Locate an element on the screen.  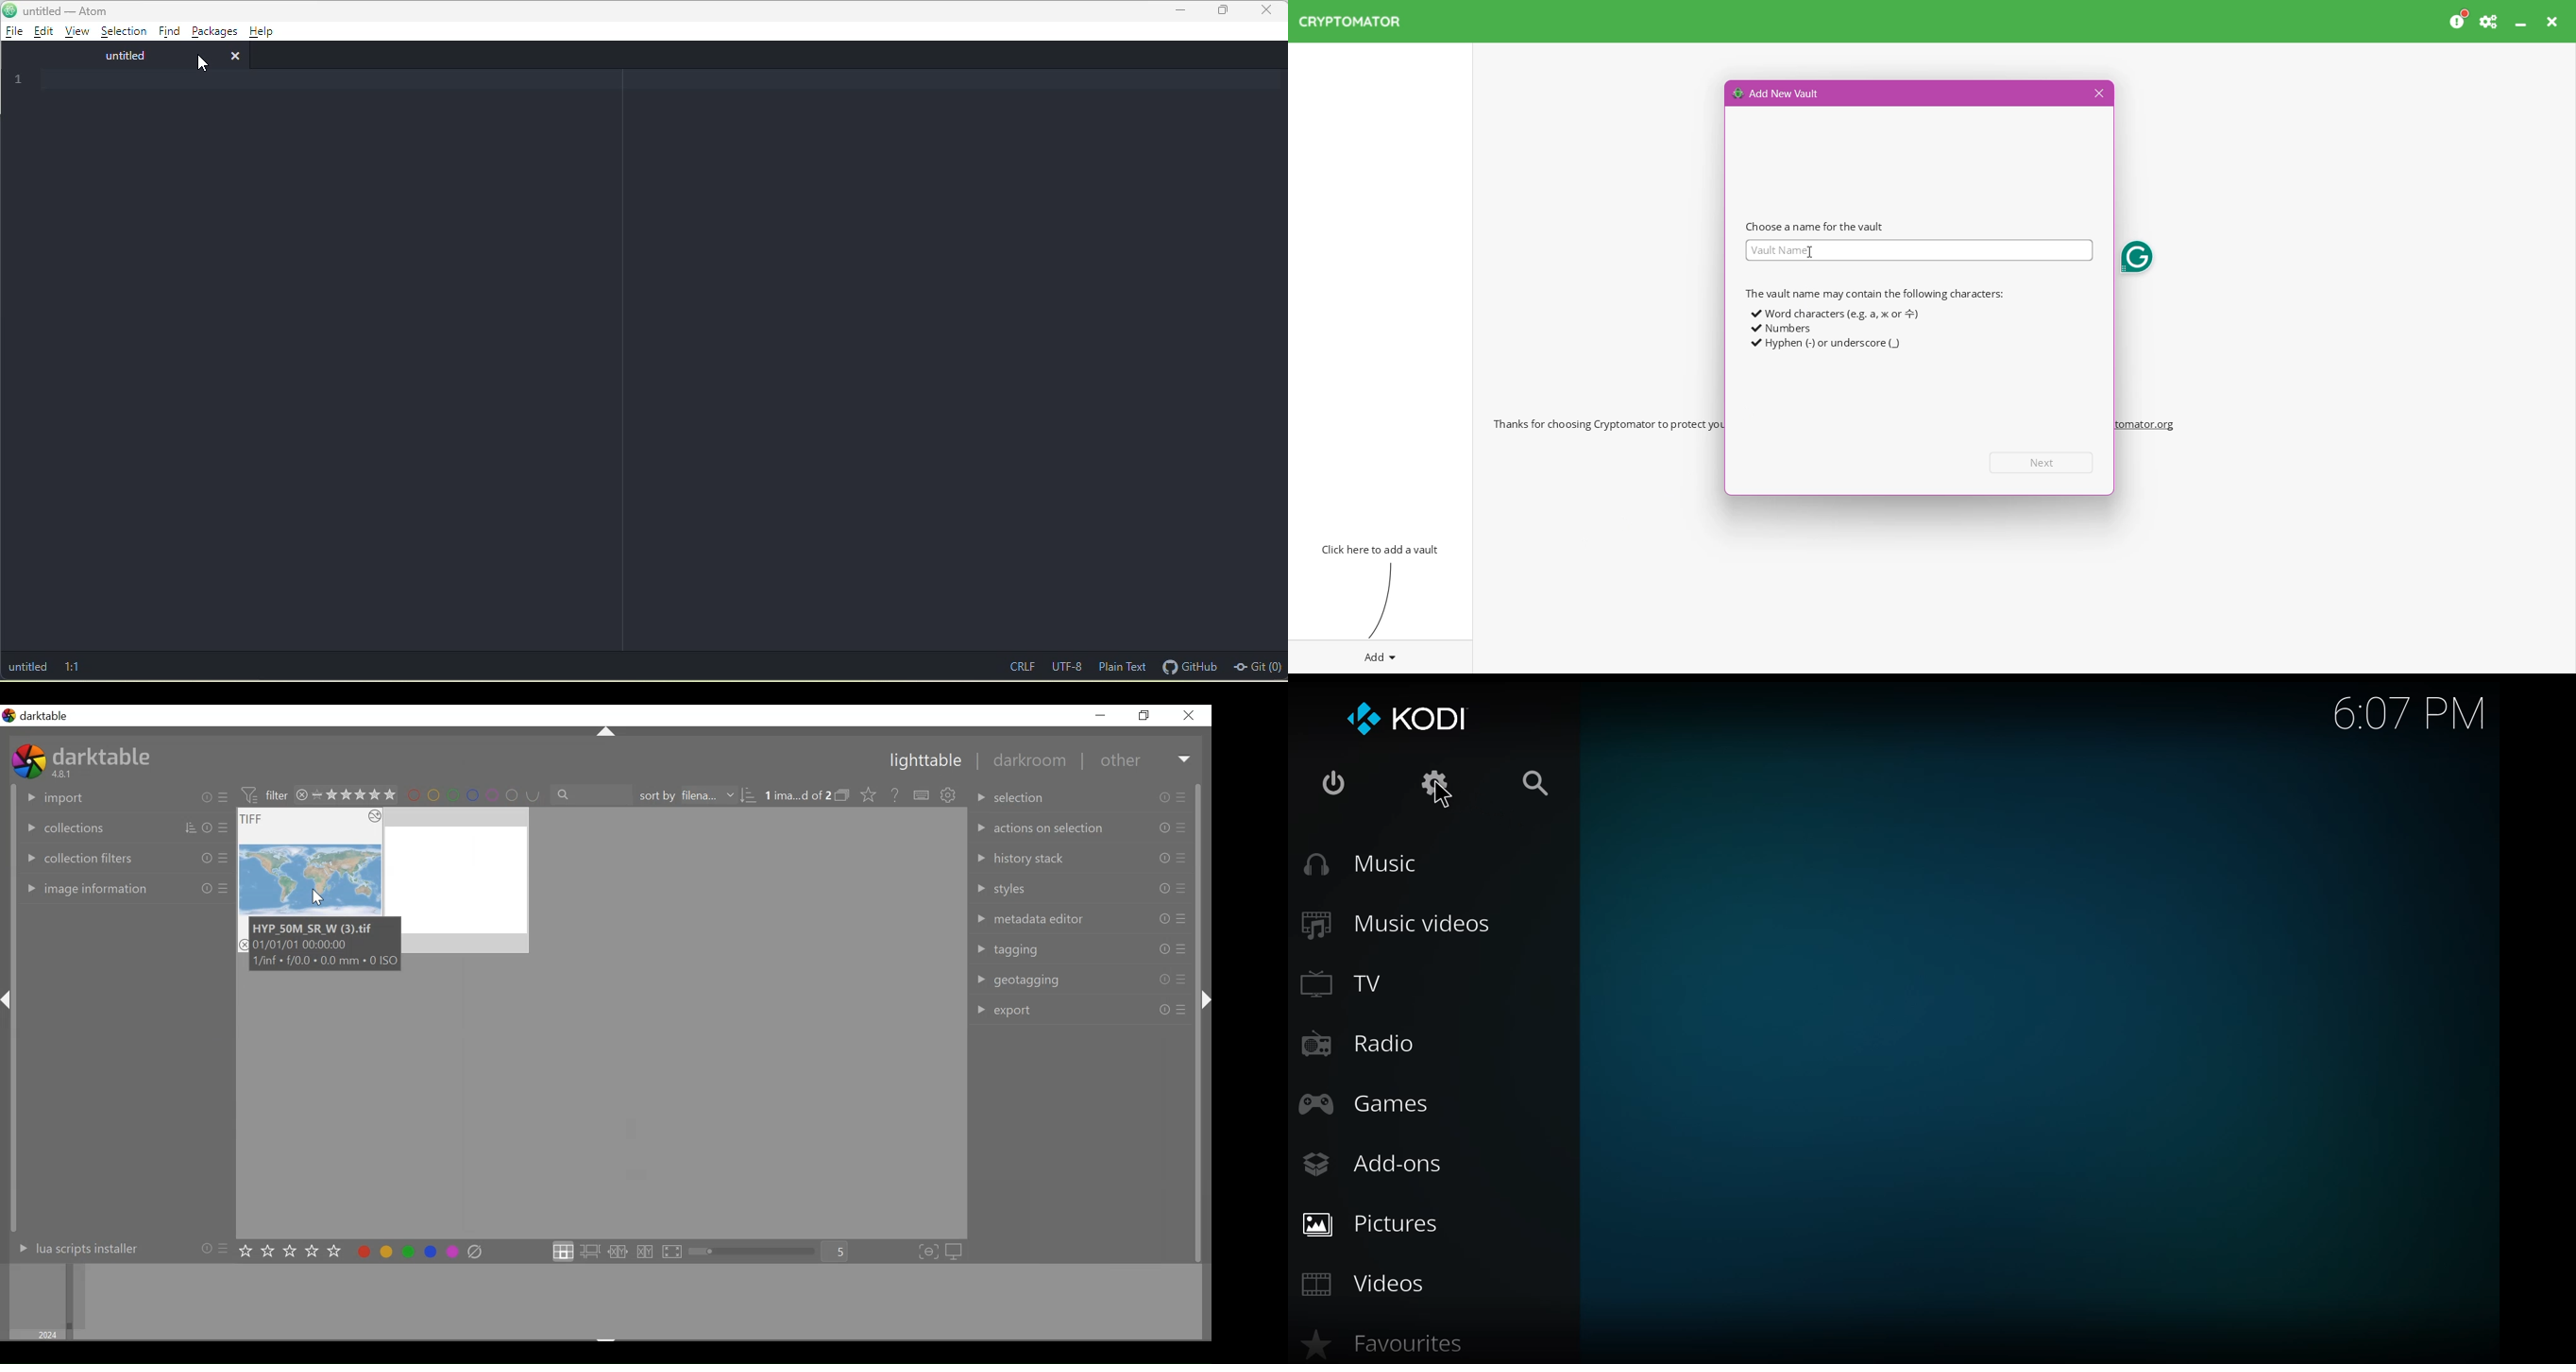
darktable is located at coordinates (102, 756).